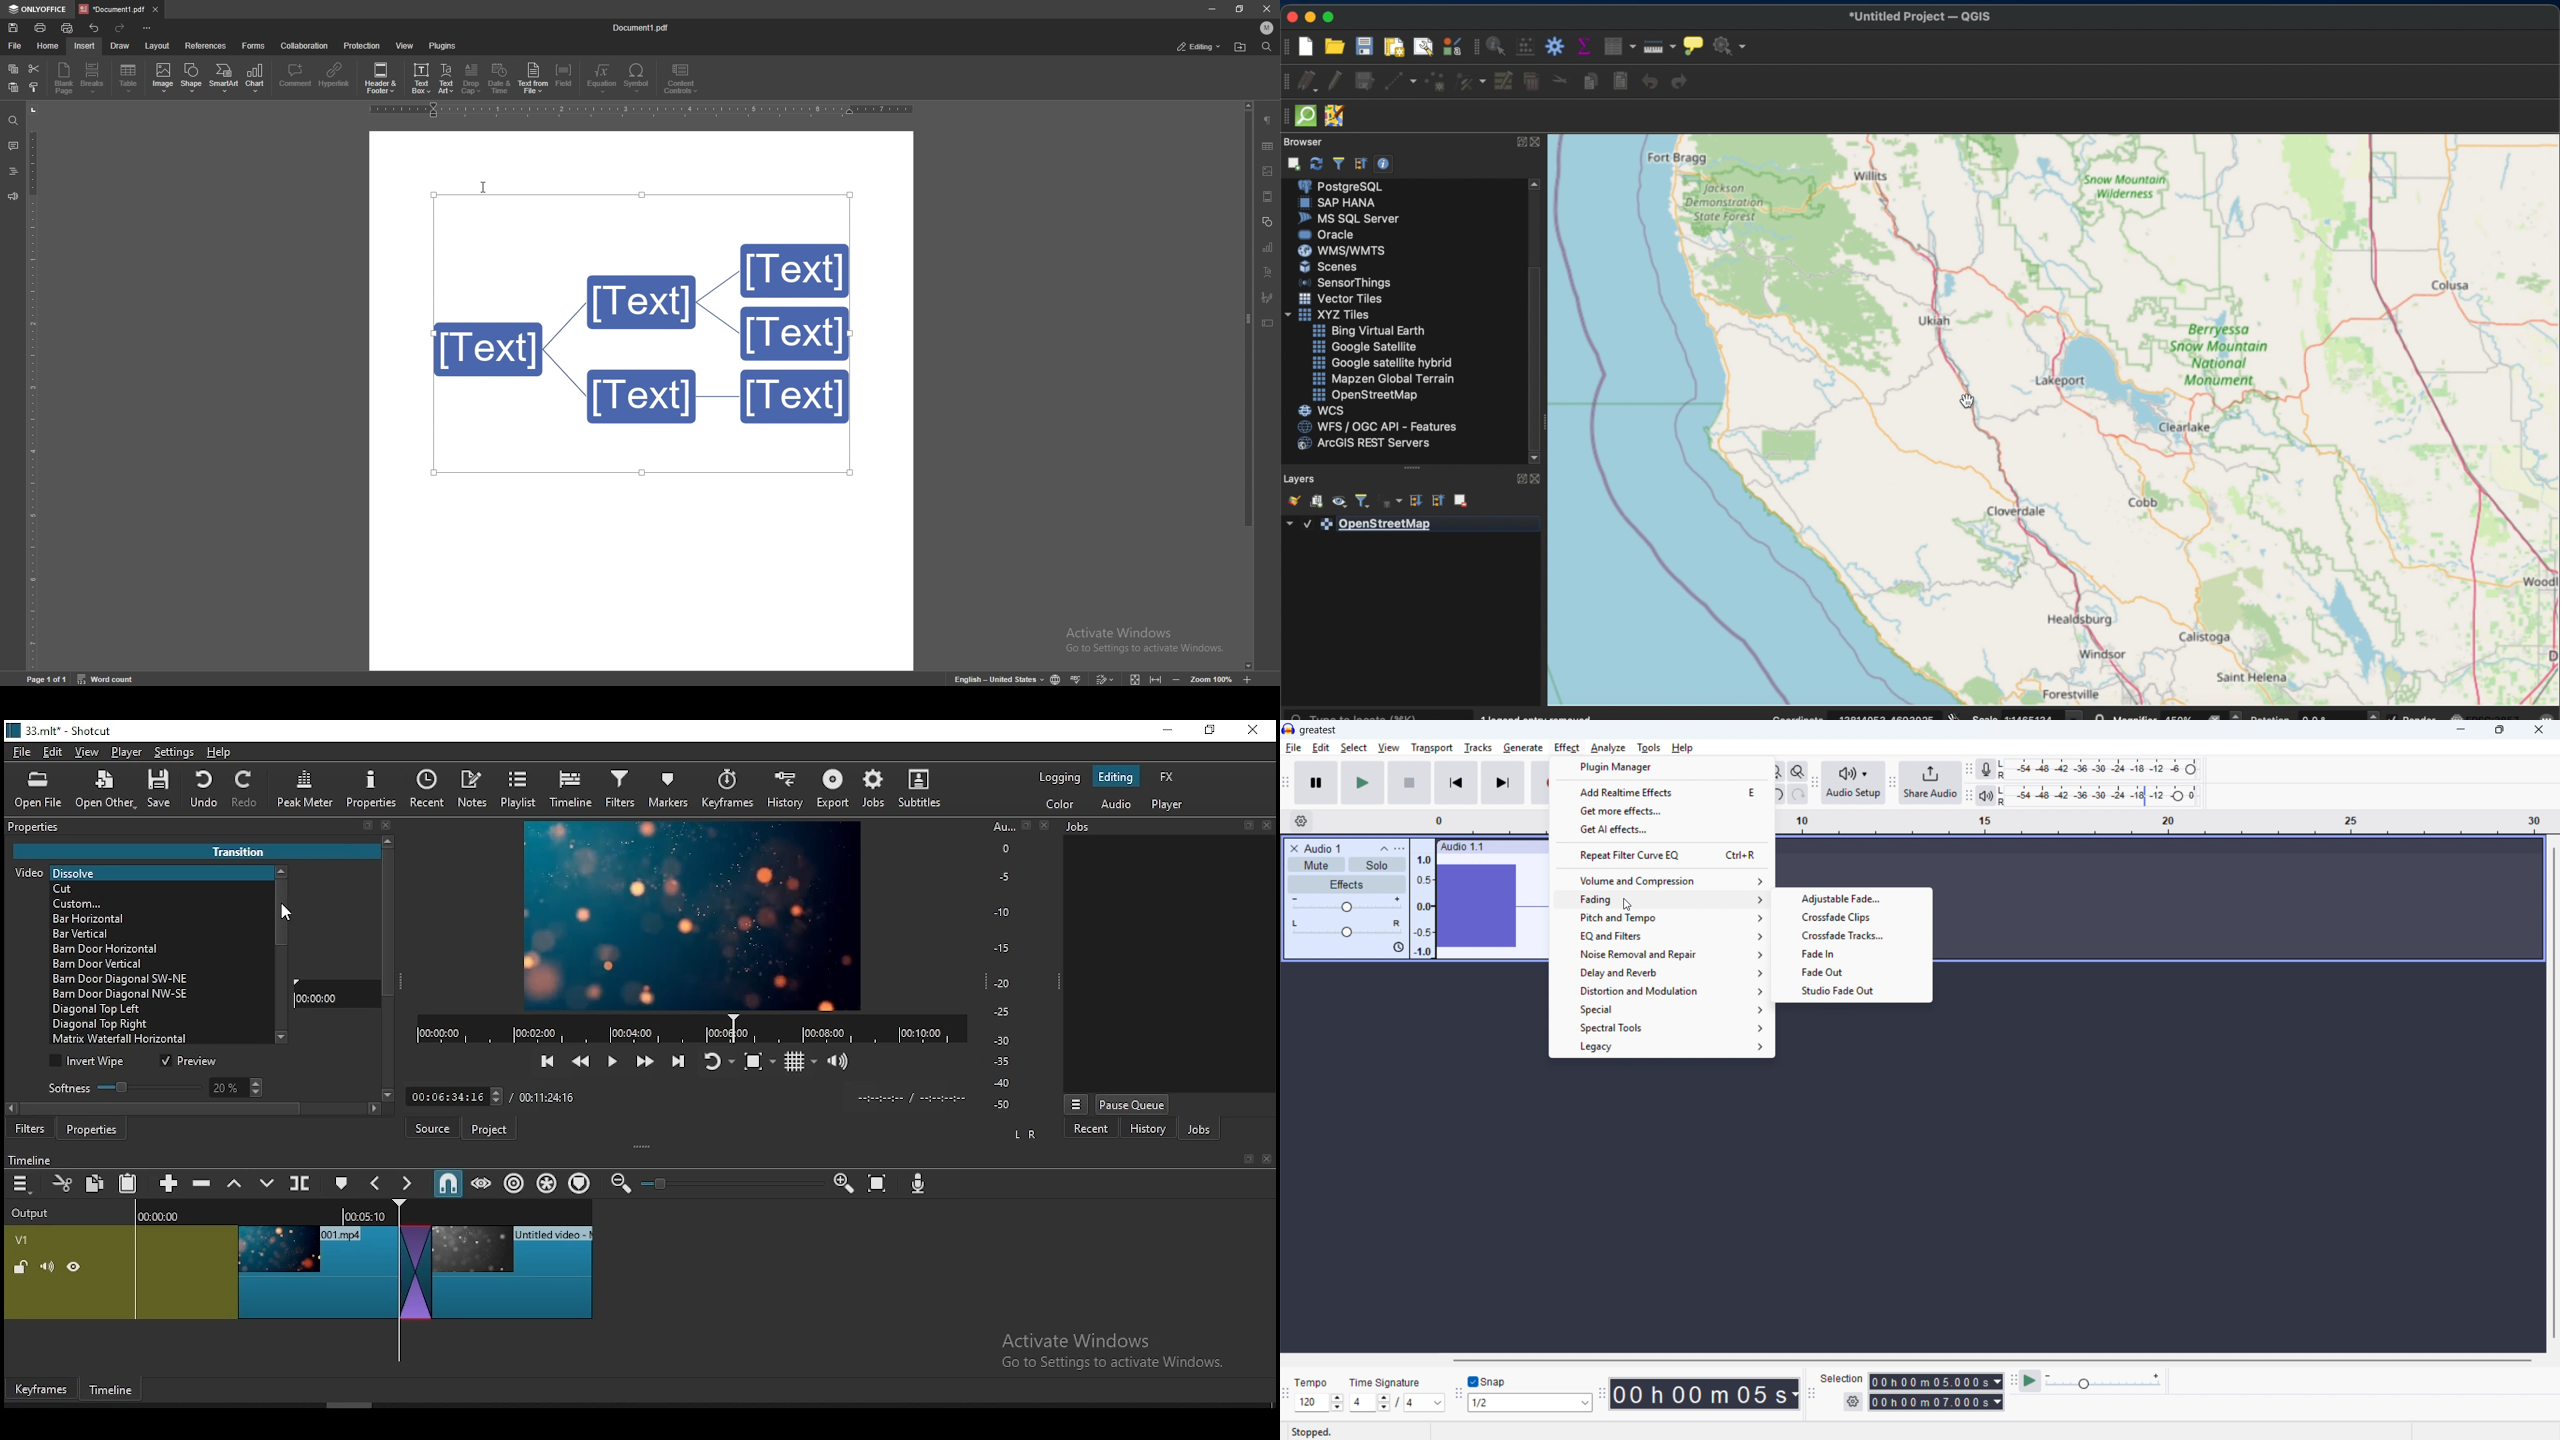  I want to click on audio 1.1, so click(1462, 845).